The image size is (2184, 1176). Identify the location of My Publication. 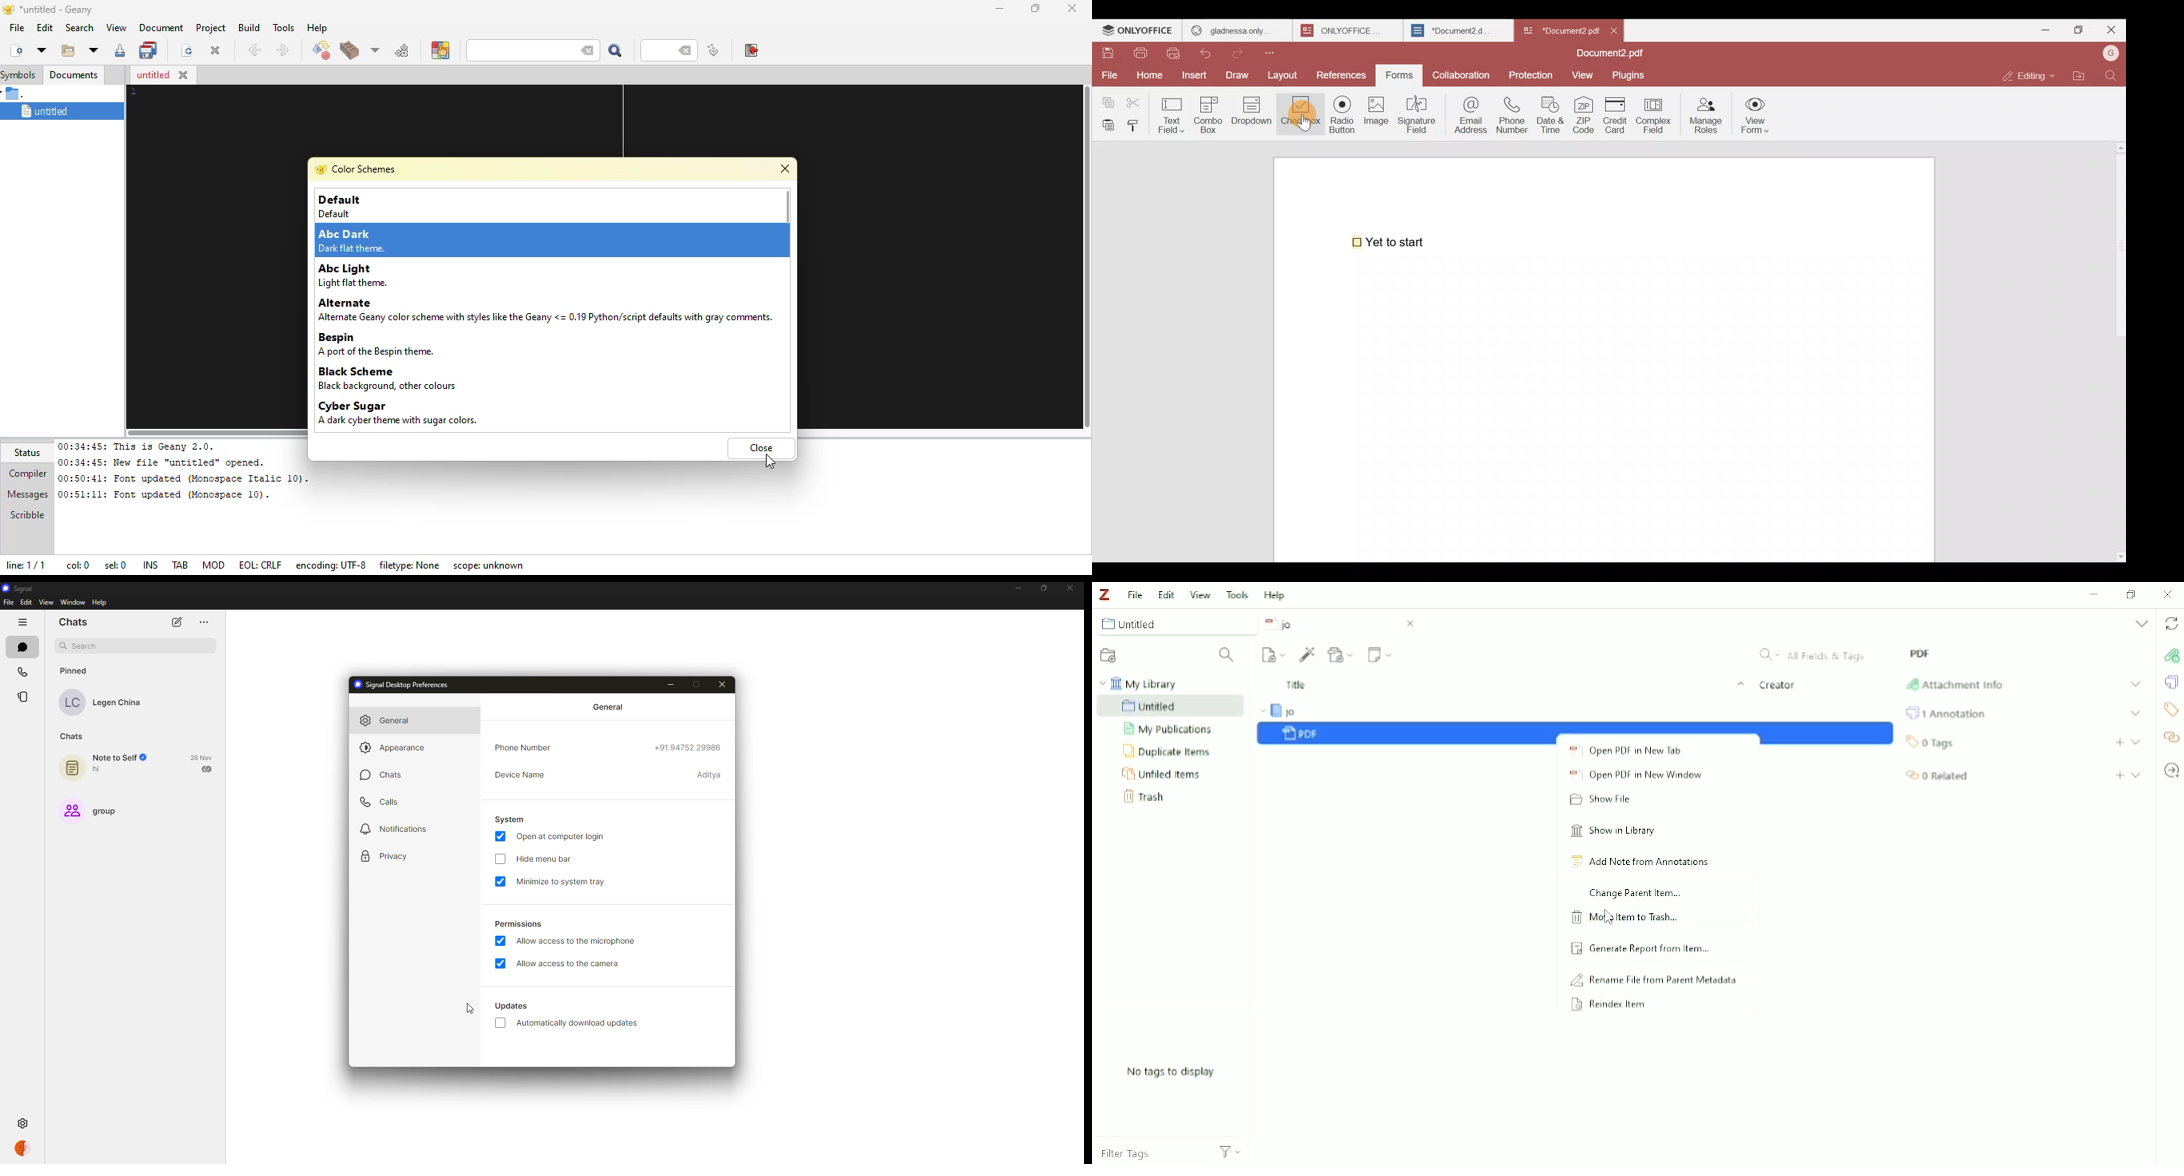
(1173, 729).